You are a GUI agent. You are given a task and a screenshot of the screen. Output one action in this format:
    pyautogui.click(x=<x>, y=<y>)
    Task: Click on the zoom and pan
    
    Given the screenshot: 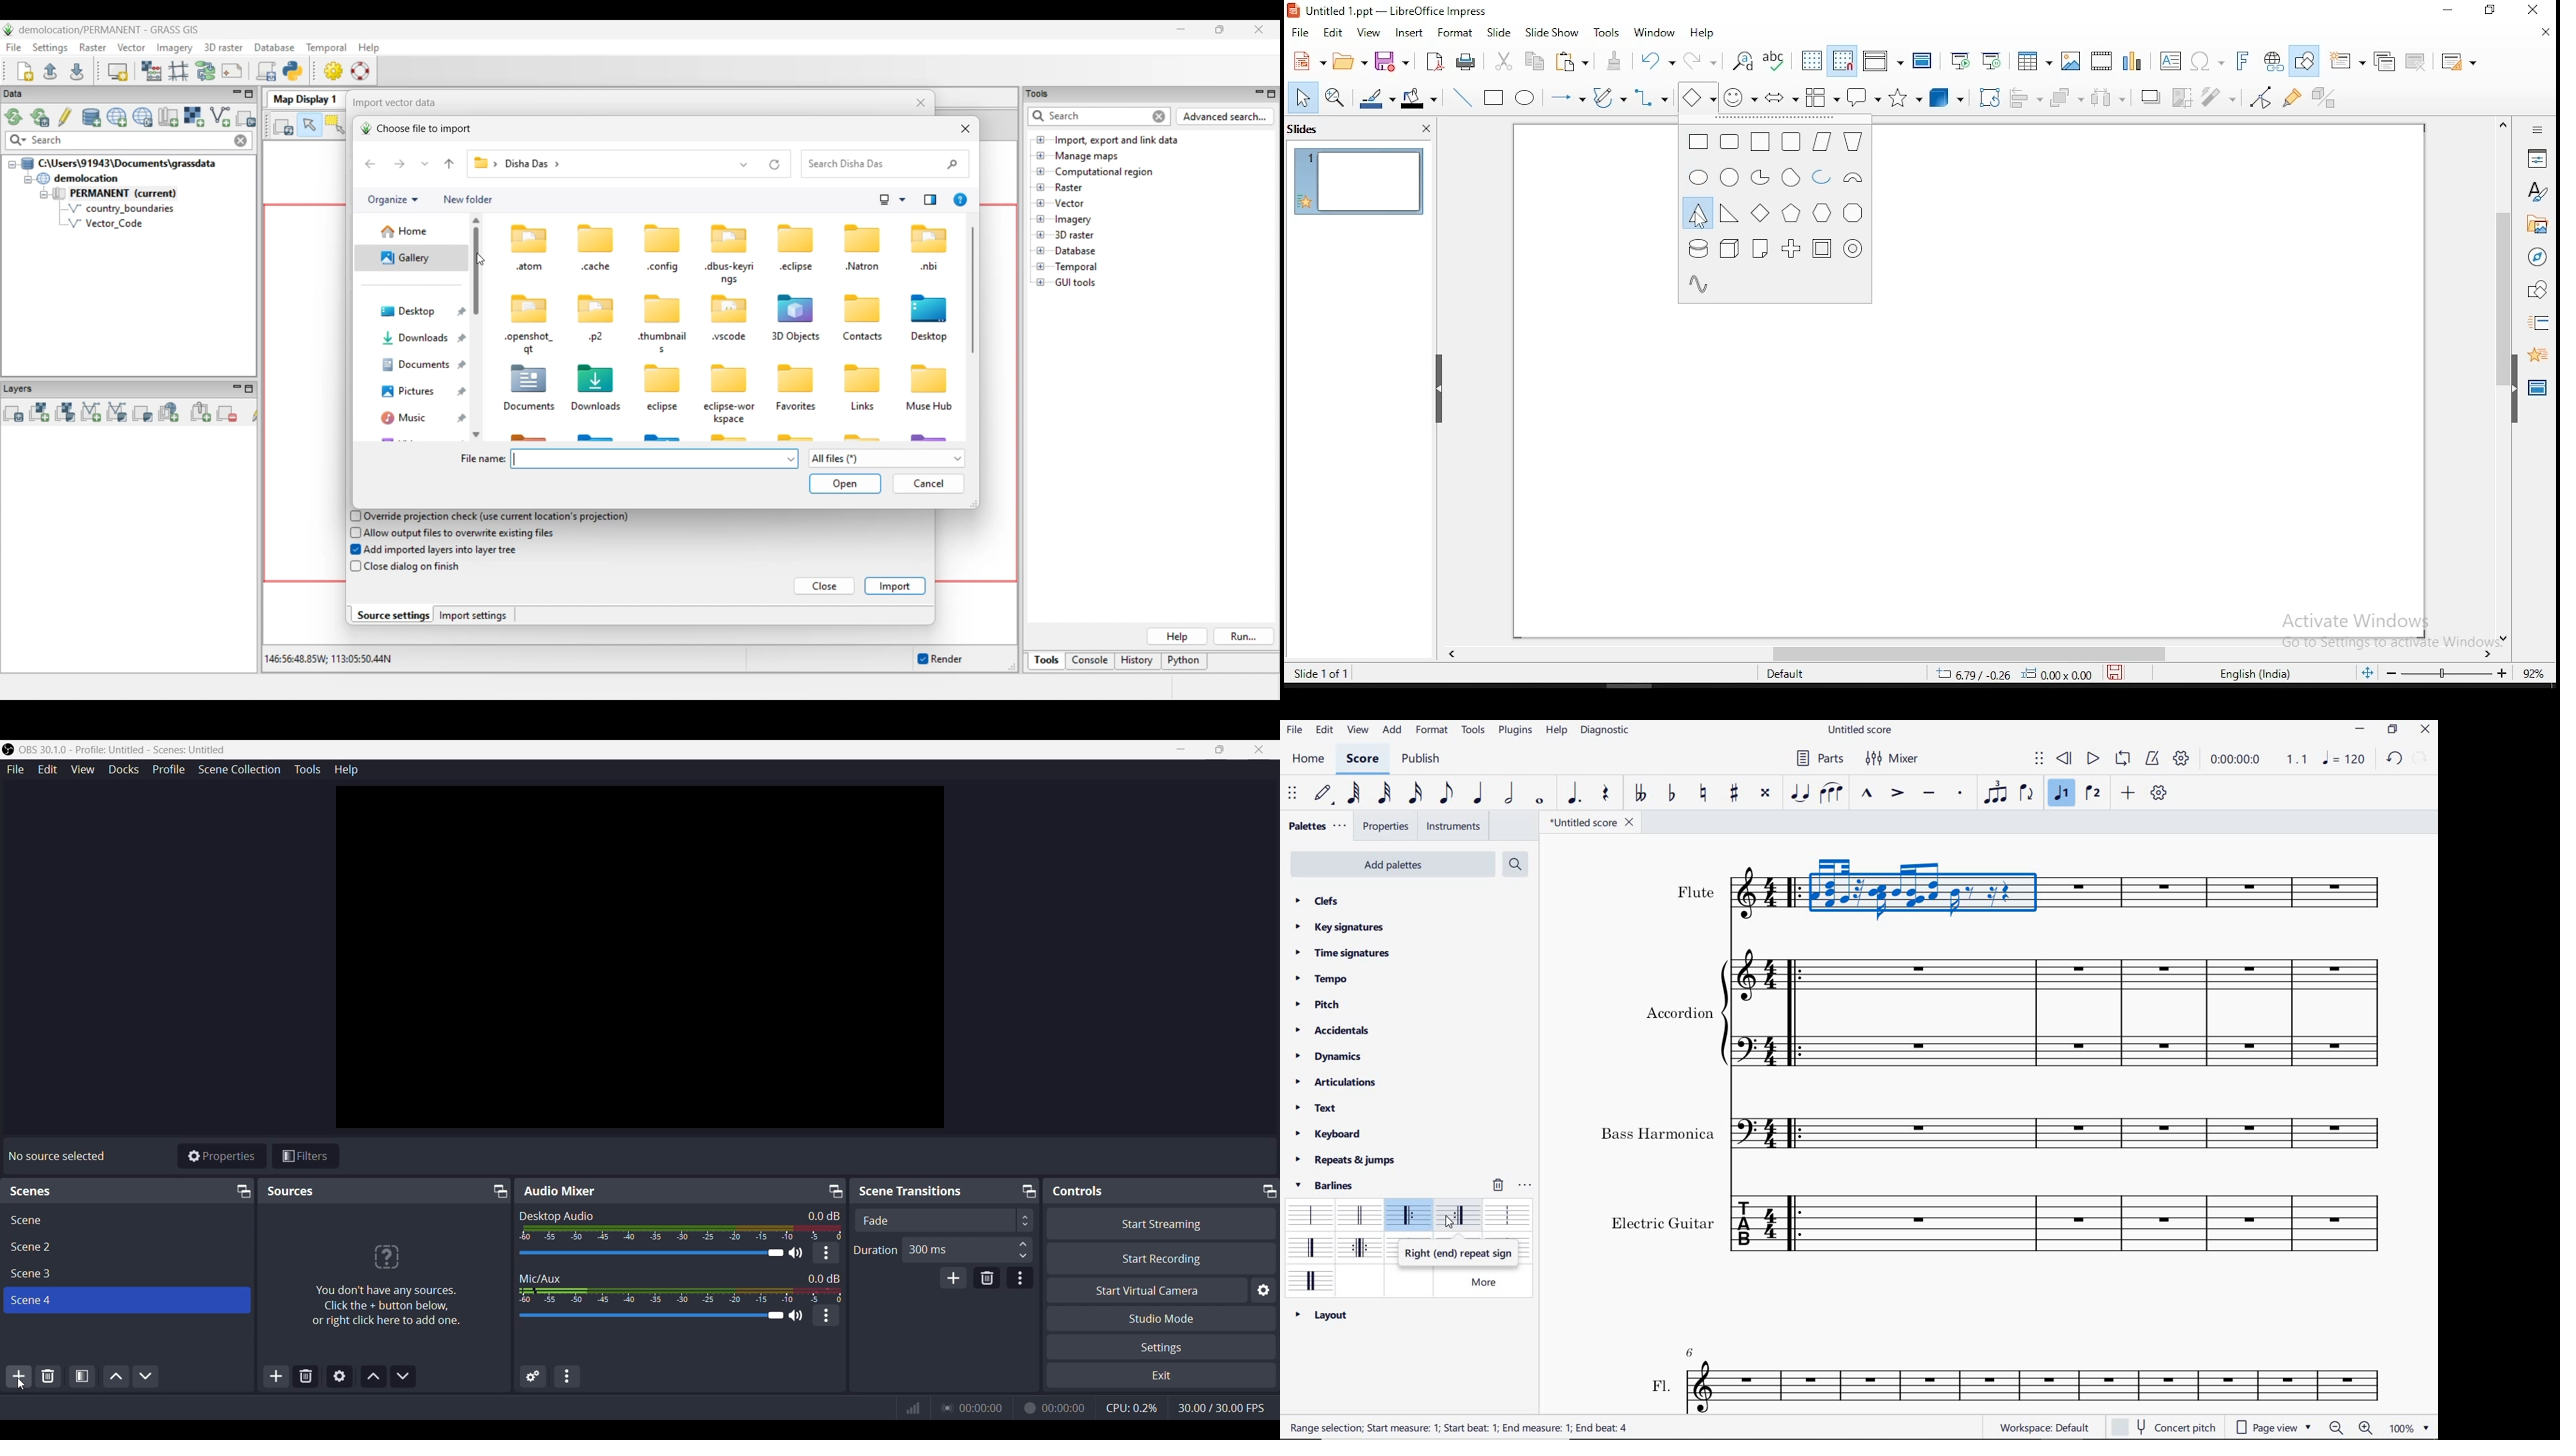 What is the action you would take?
    pyautogui.click(x=1338, y=97)
    